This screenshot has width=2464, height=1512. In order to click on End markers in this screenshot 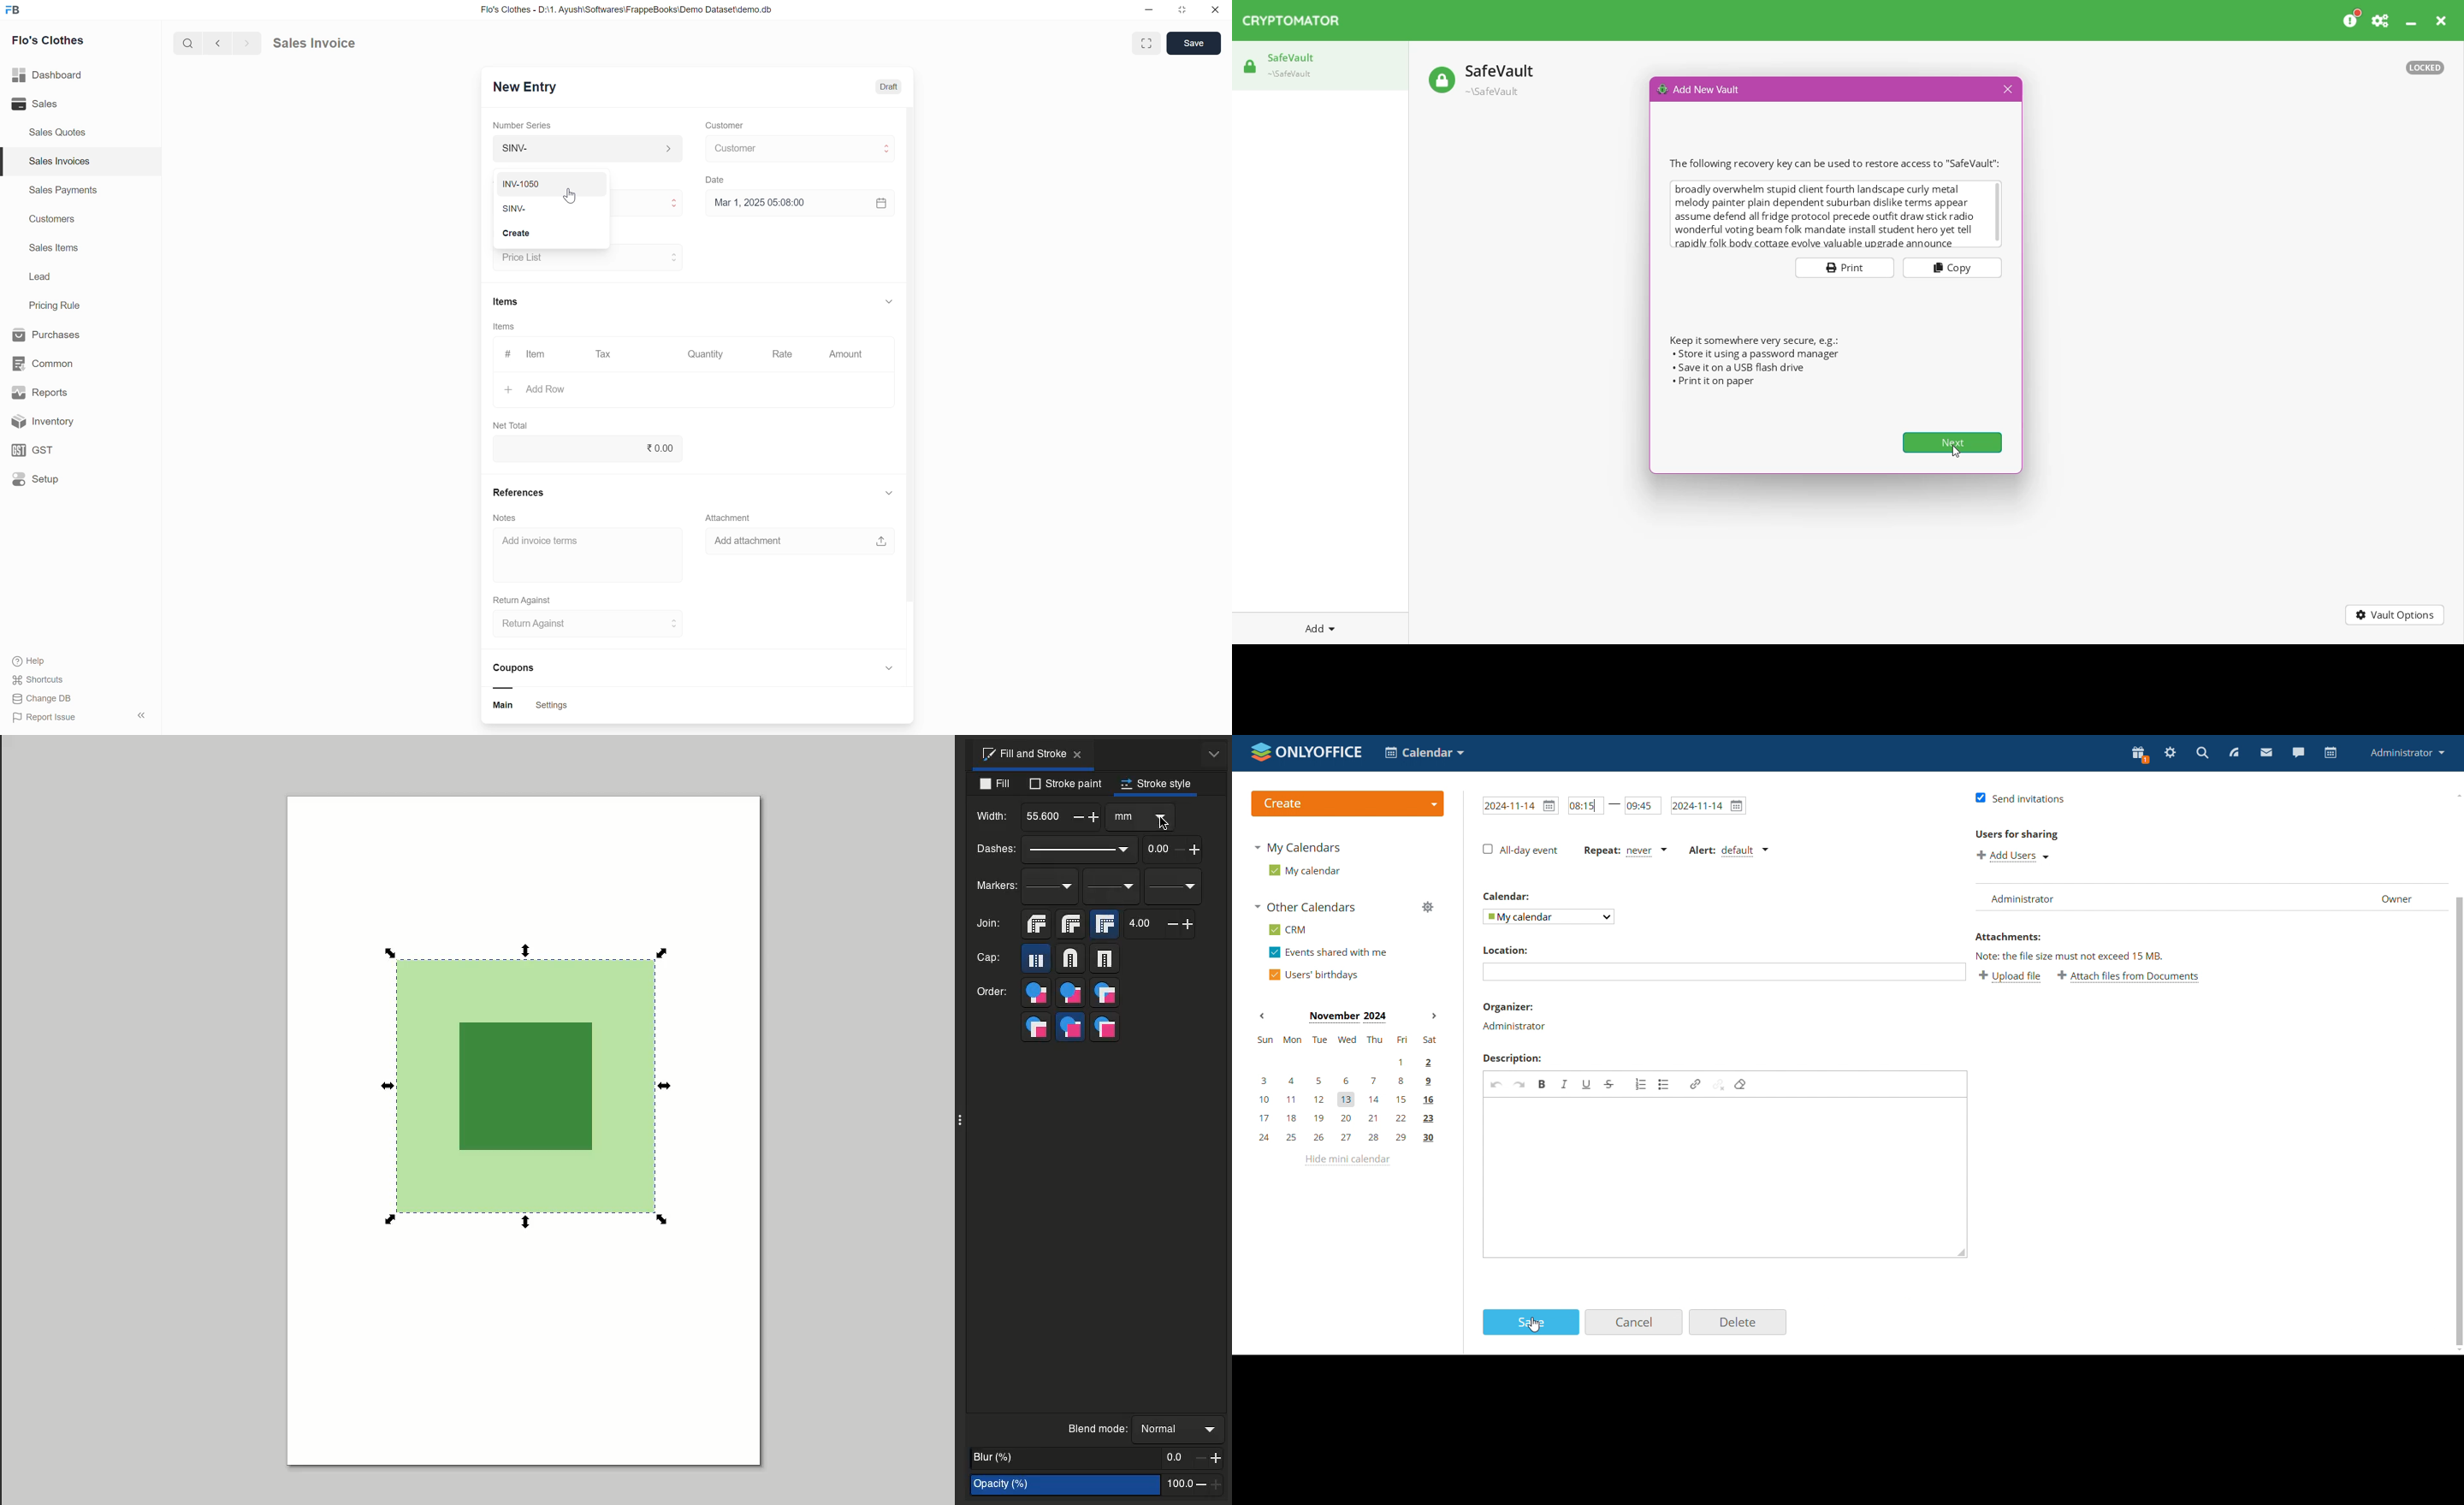, I will do `click(1172, 888)`.